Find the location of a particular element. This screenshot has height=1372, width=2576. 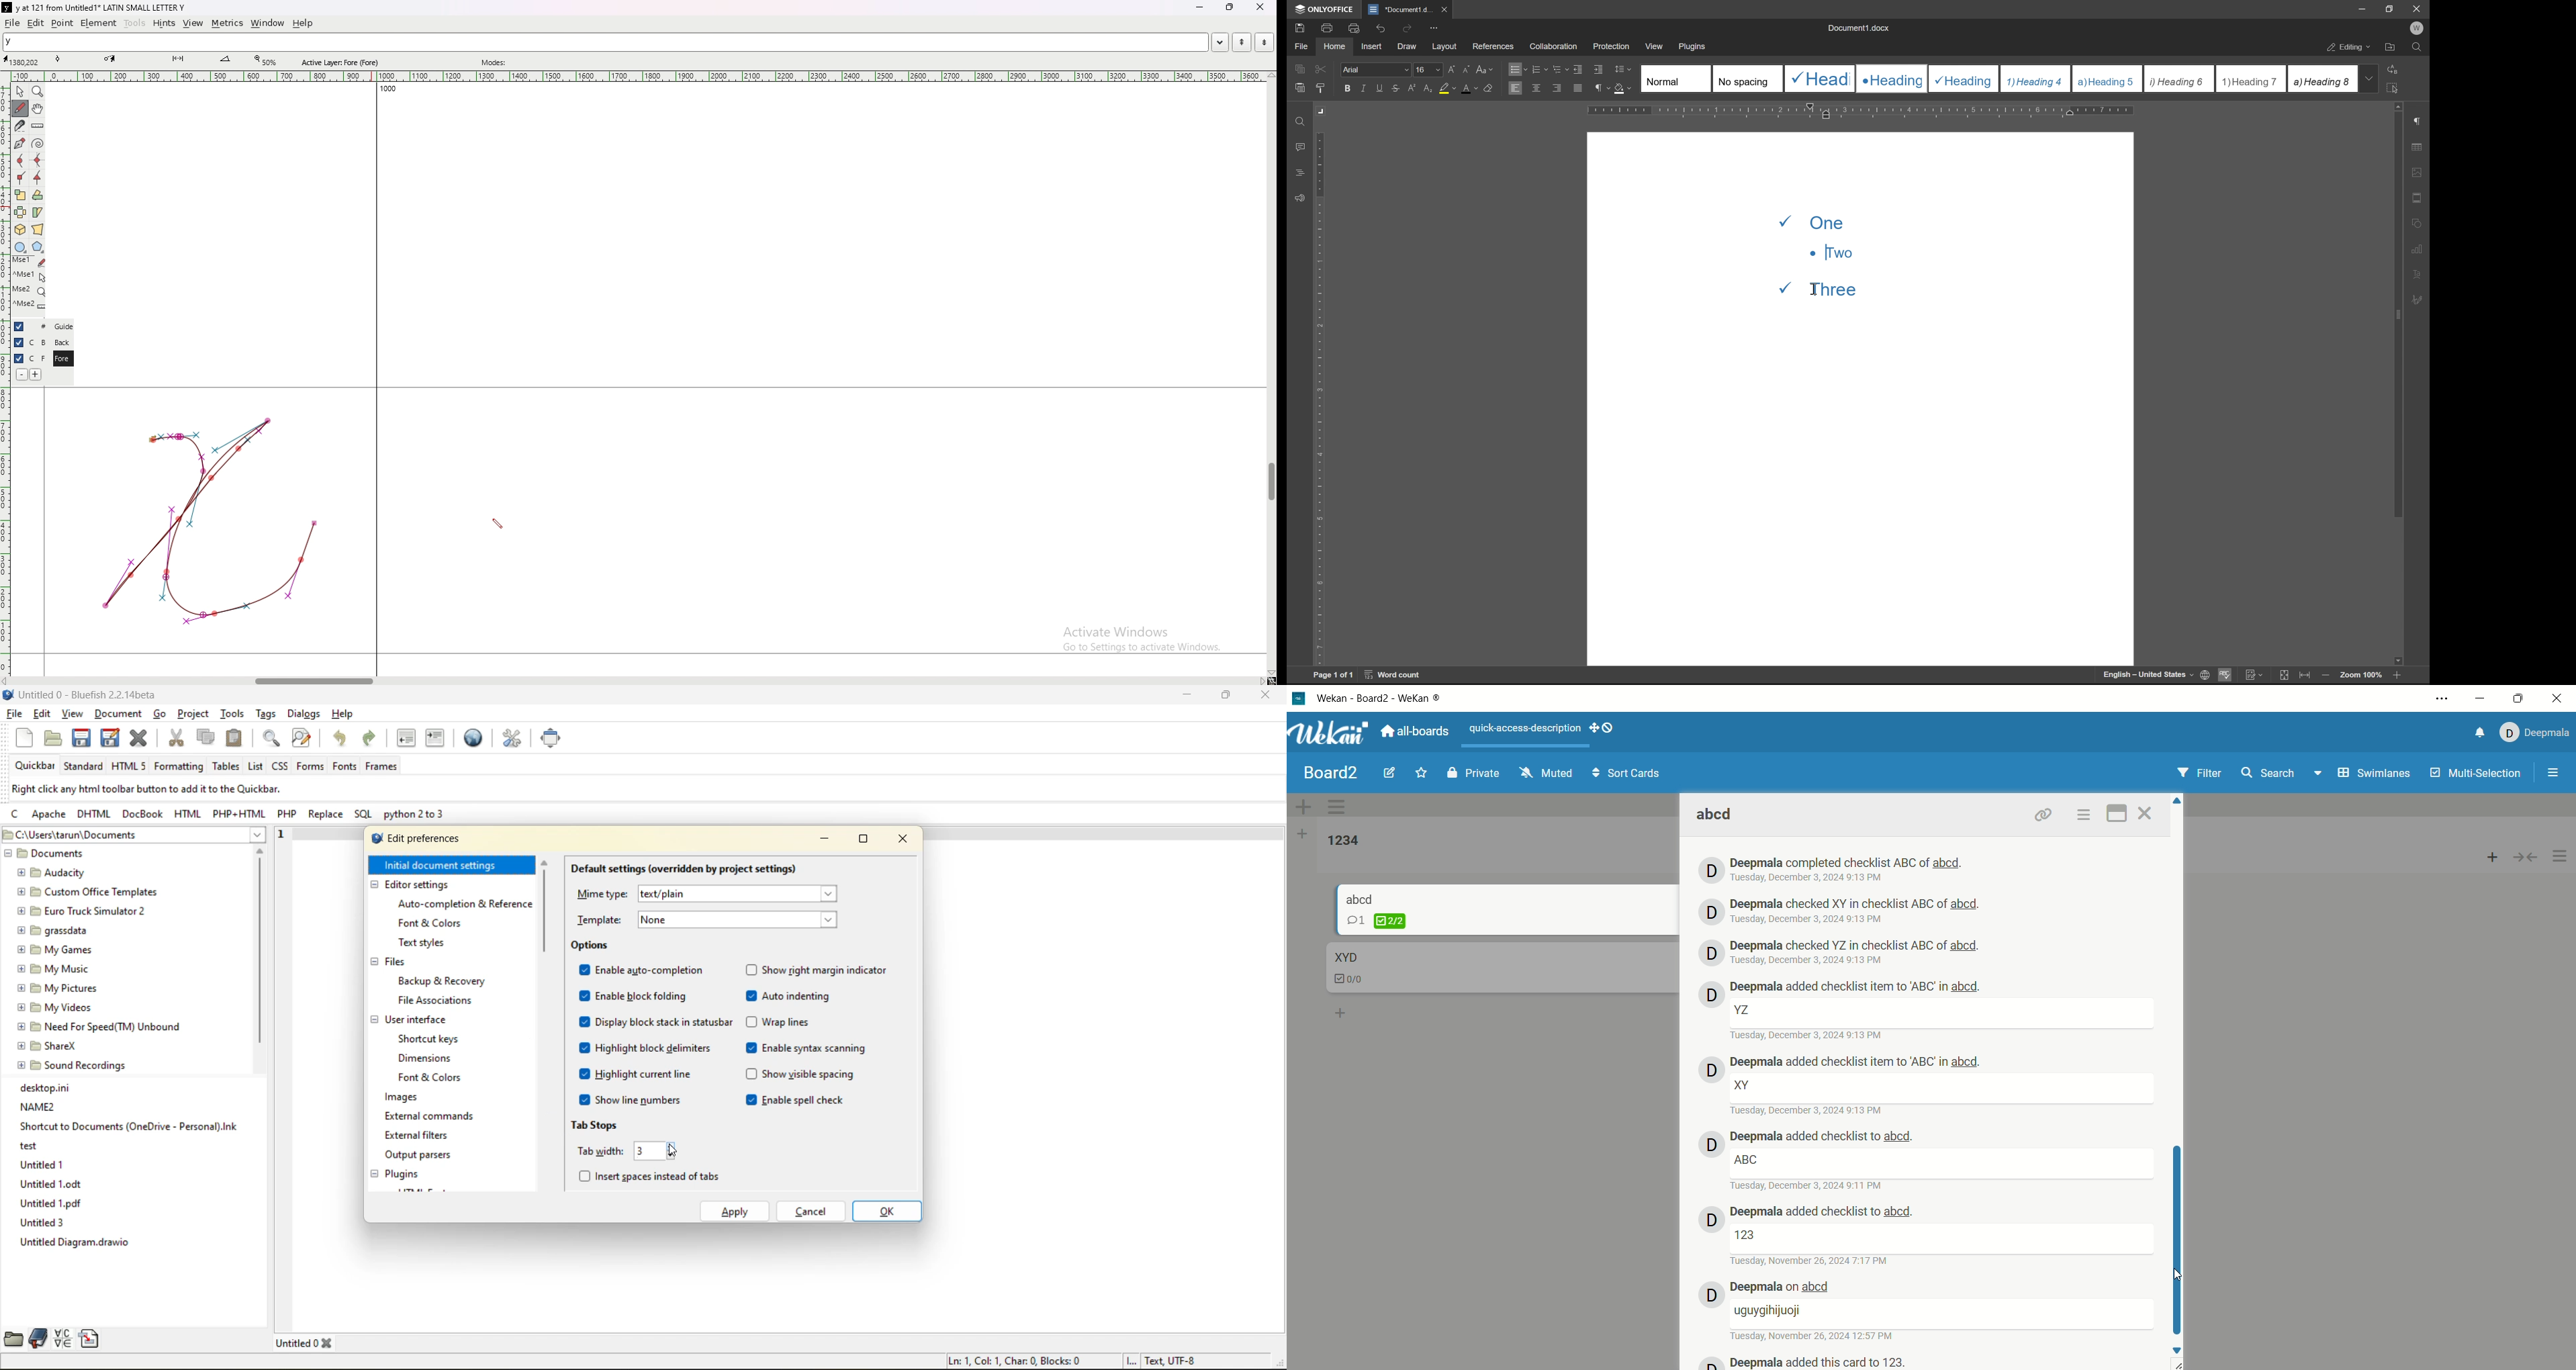

date and time is located at coordinates (1810, 960).